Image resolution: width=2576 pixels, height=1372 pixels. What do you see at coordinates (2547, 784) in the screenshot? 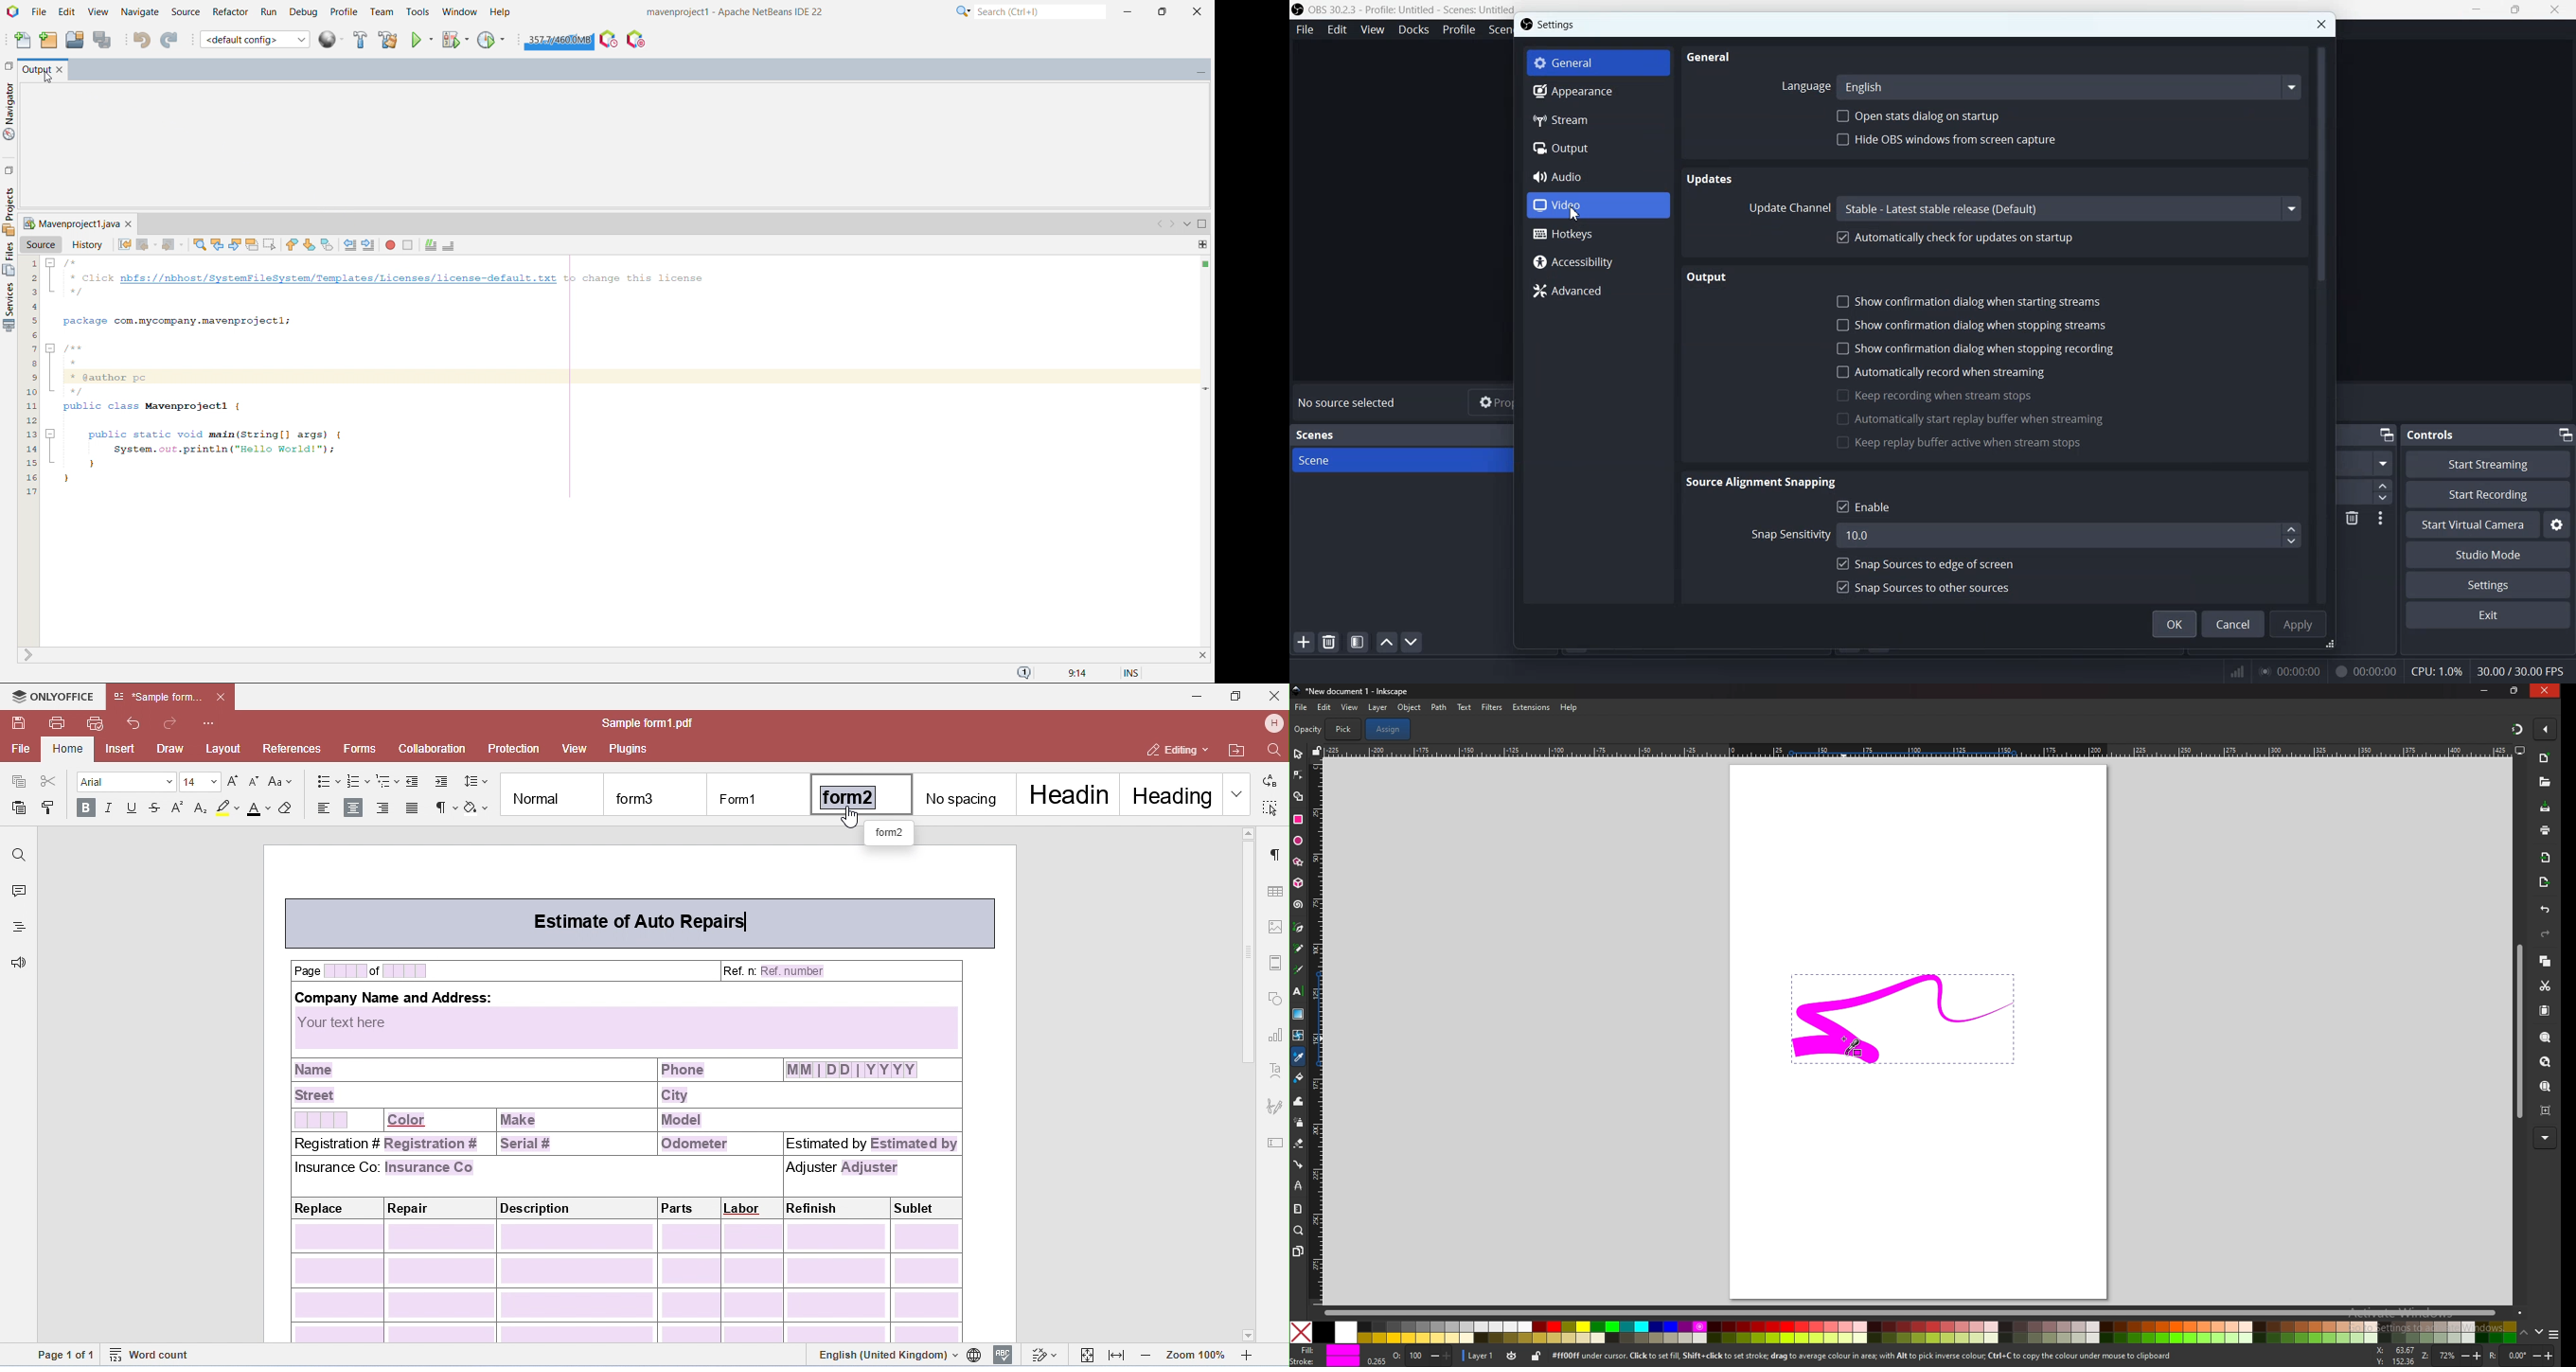
I see `open` at bounding box center [2547, 784].